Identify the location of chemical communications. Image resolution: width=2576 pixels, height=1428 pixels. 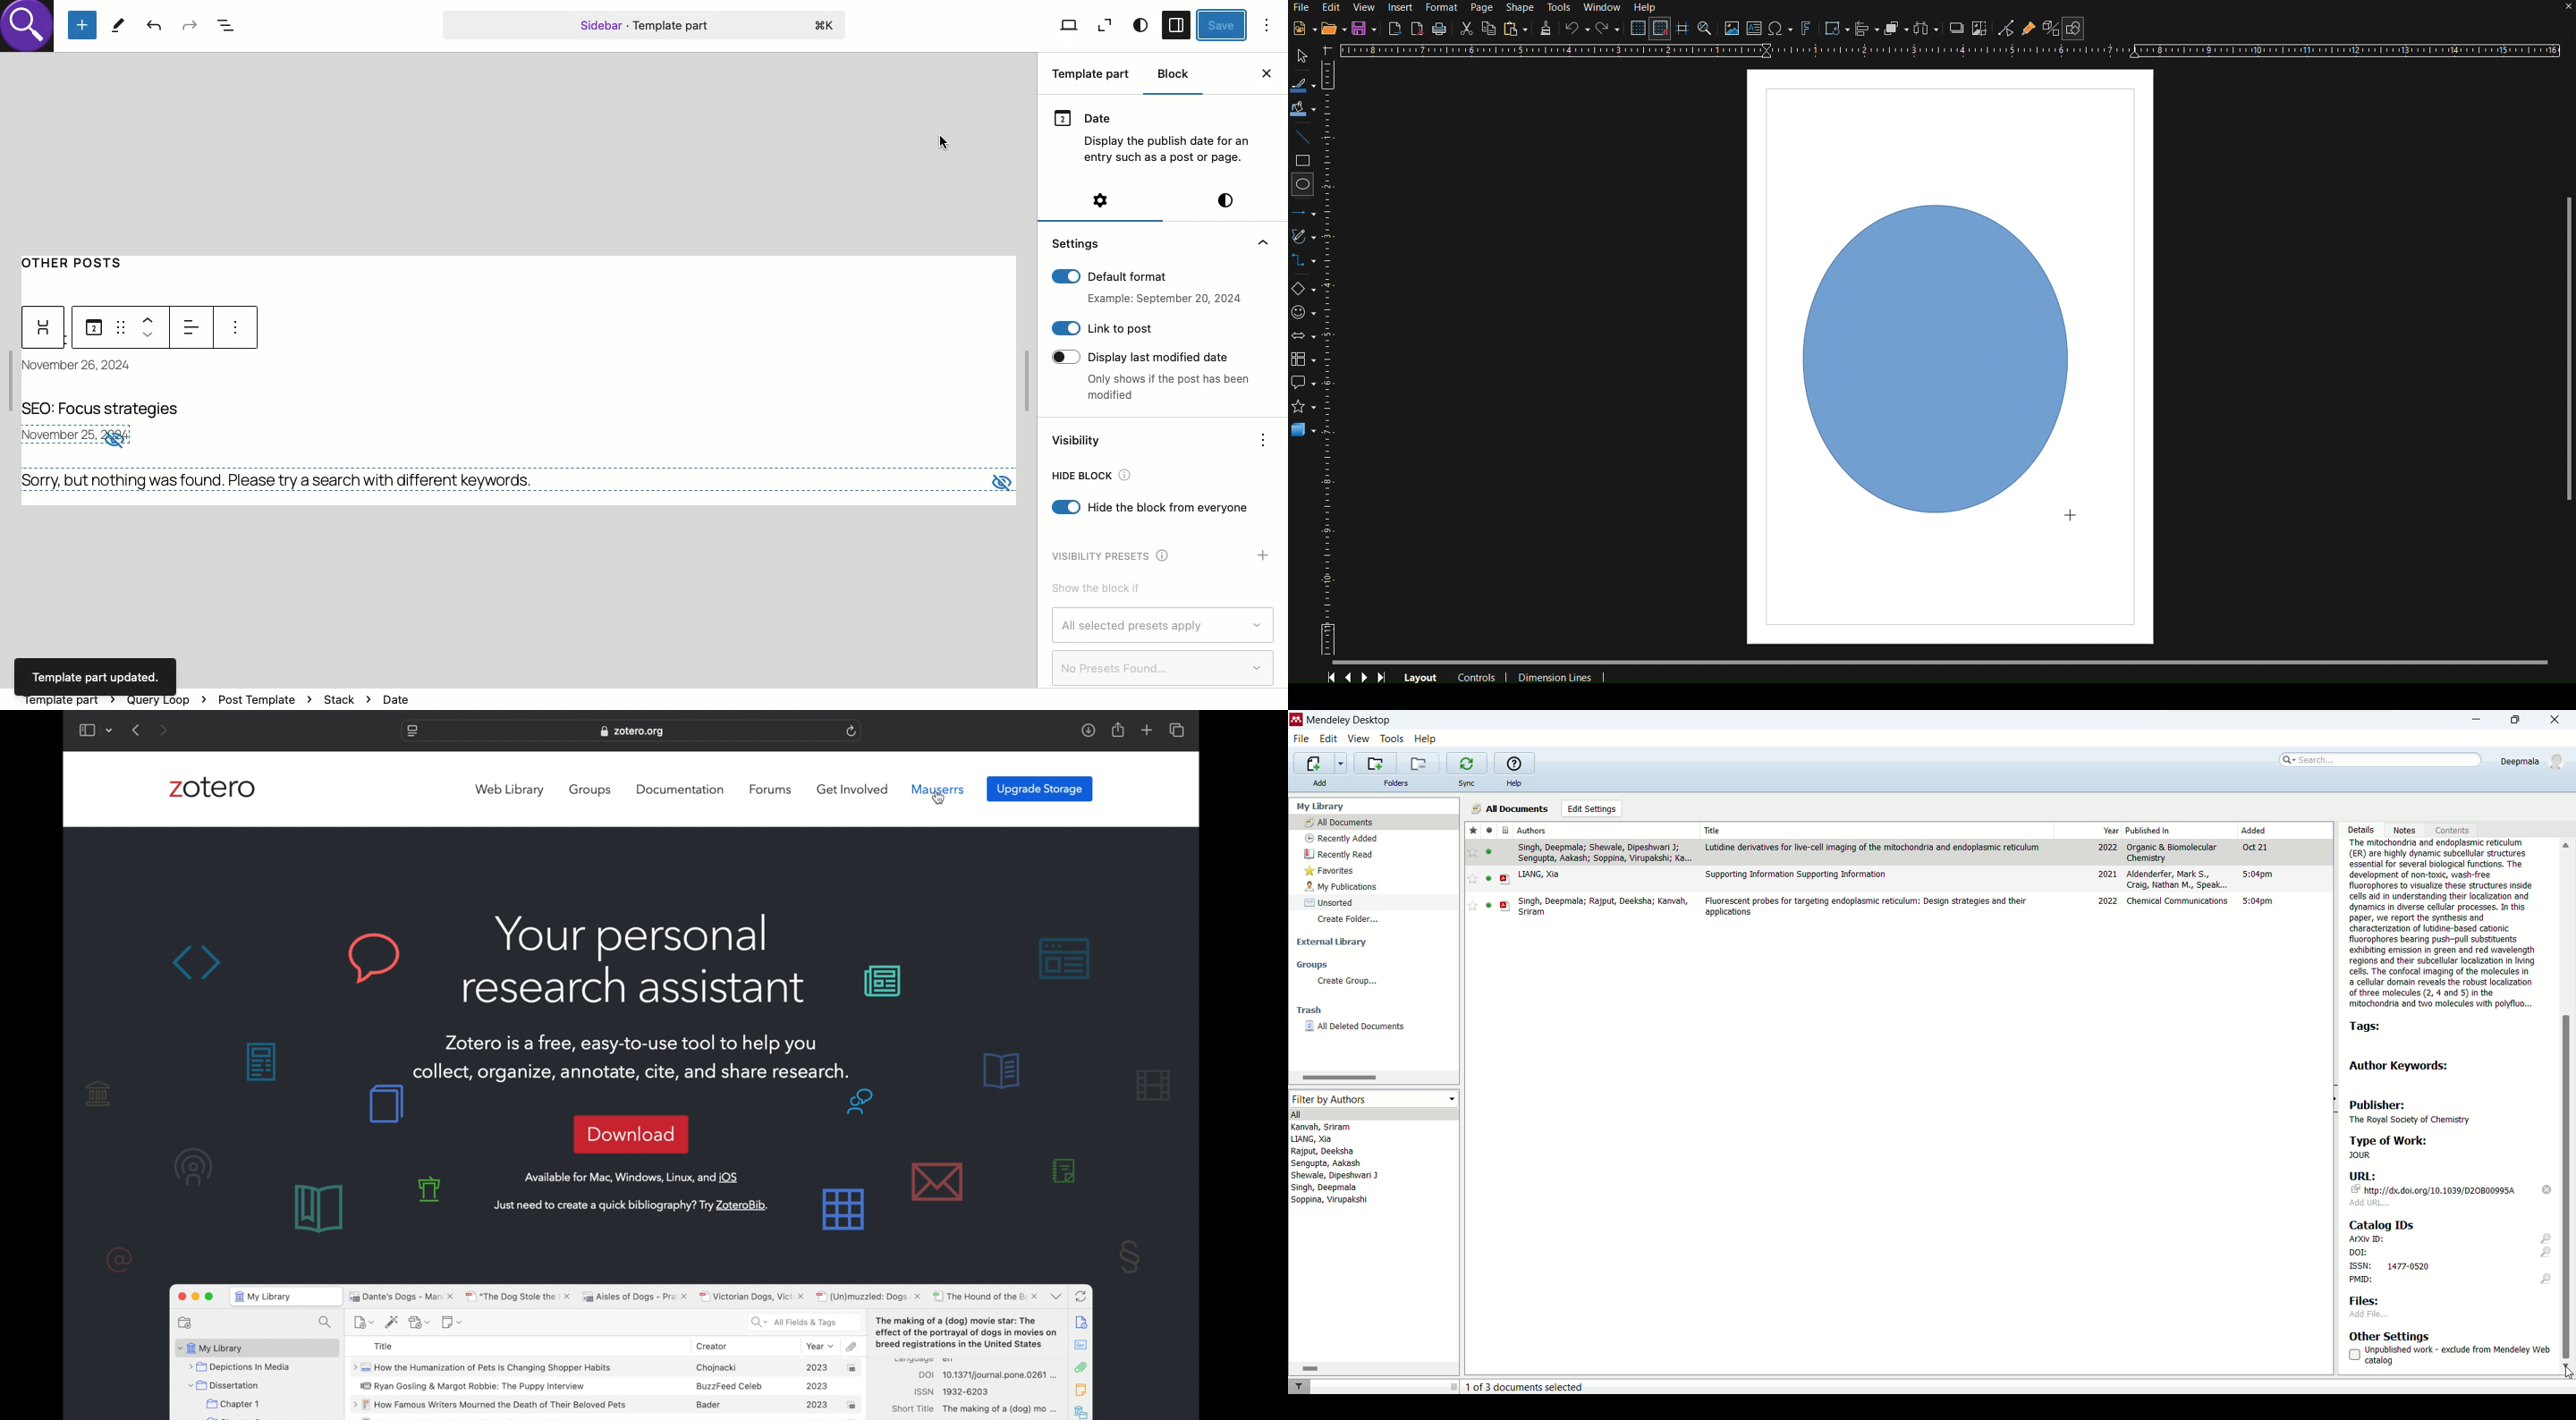
(2179, 900).